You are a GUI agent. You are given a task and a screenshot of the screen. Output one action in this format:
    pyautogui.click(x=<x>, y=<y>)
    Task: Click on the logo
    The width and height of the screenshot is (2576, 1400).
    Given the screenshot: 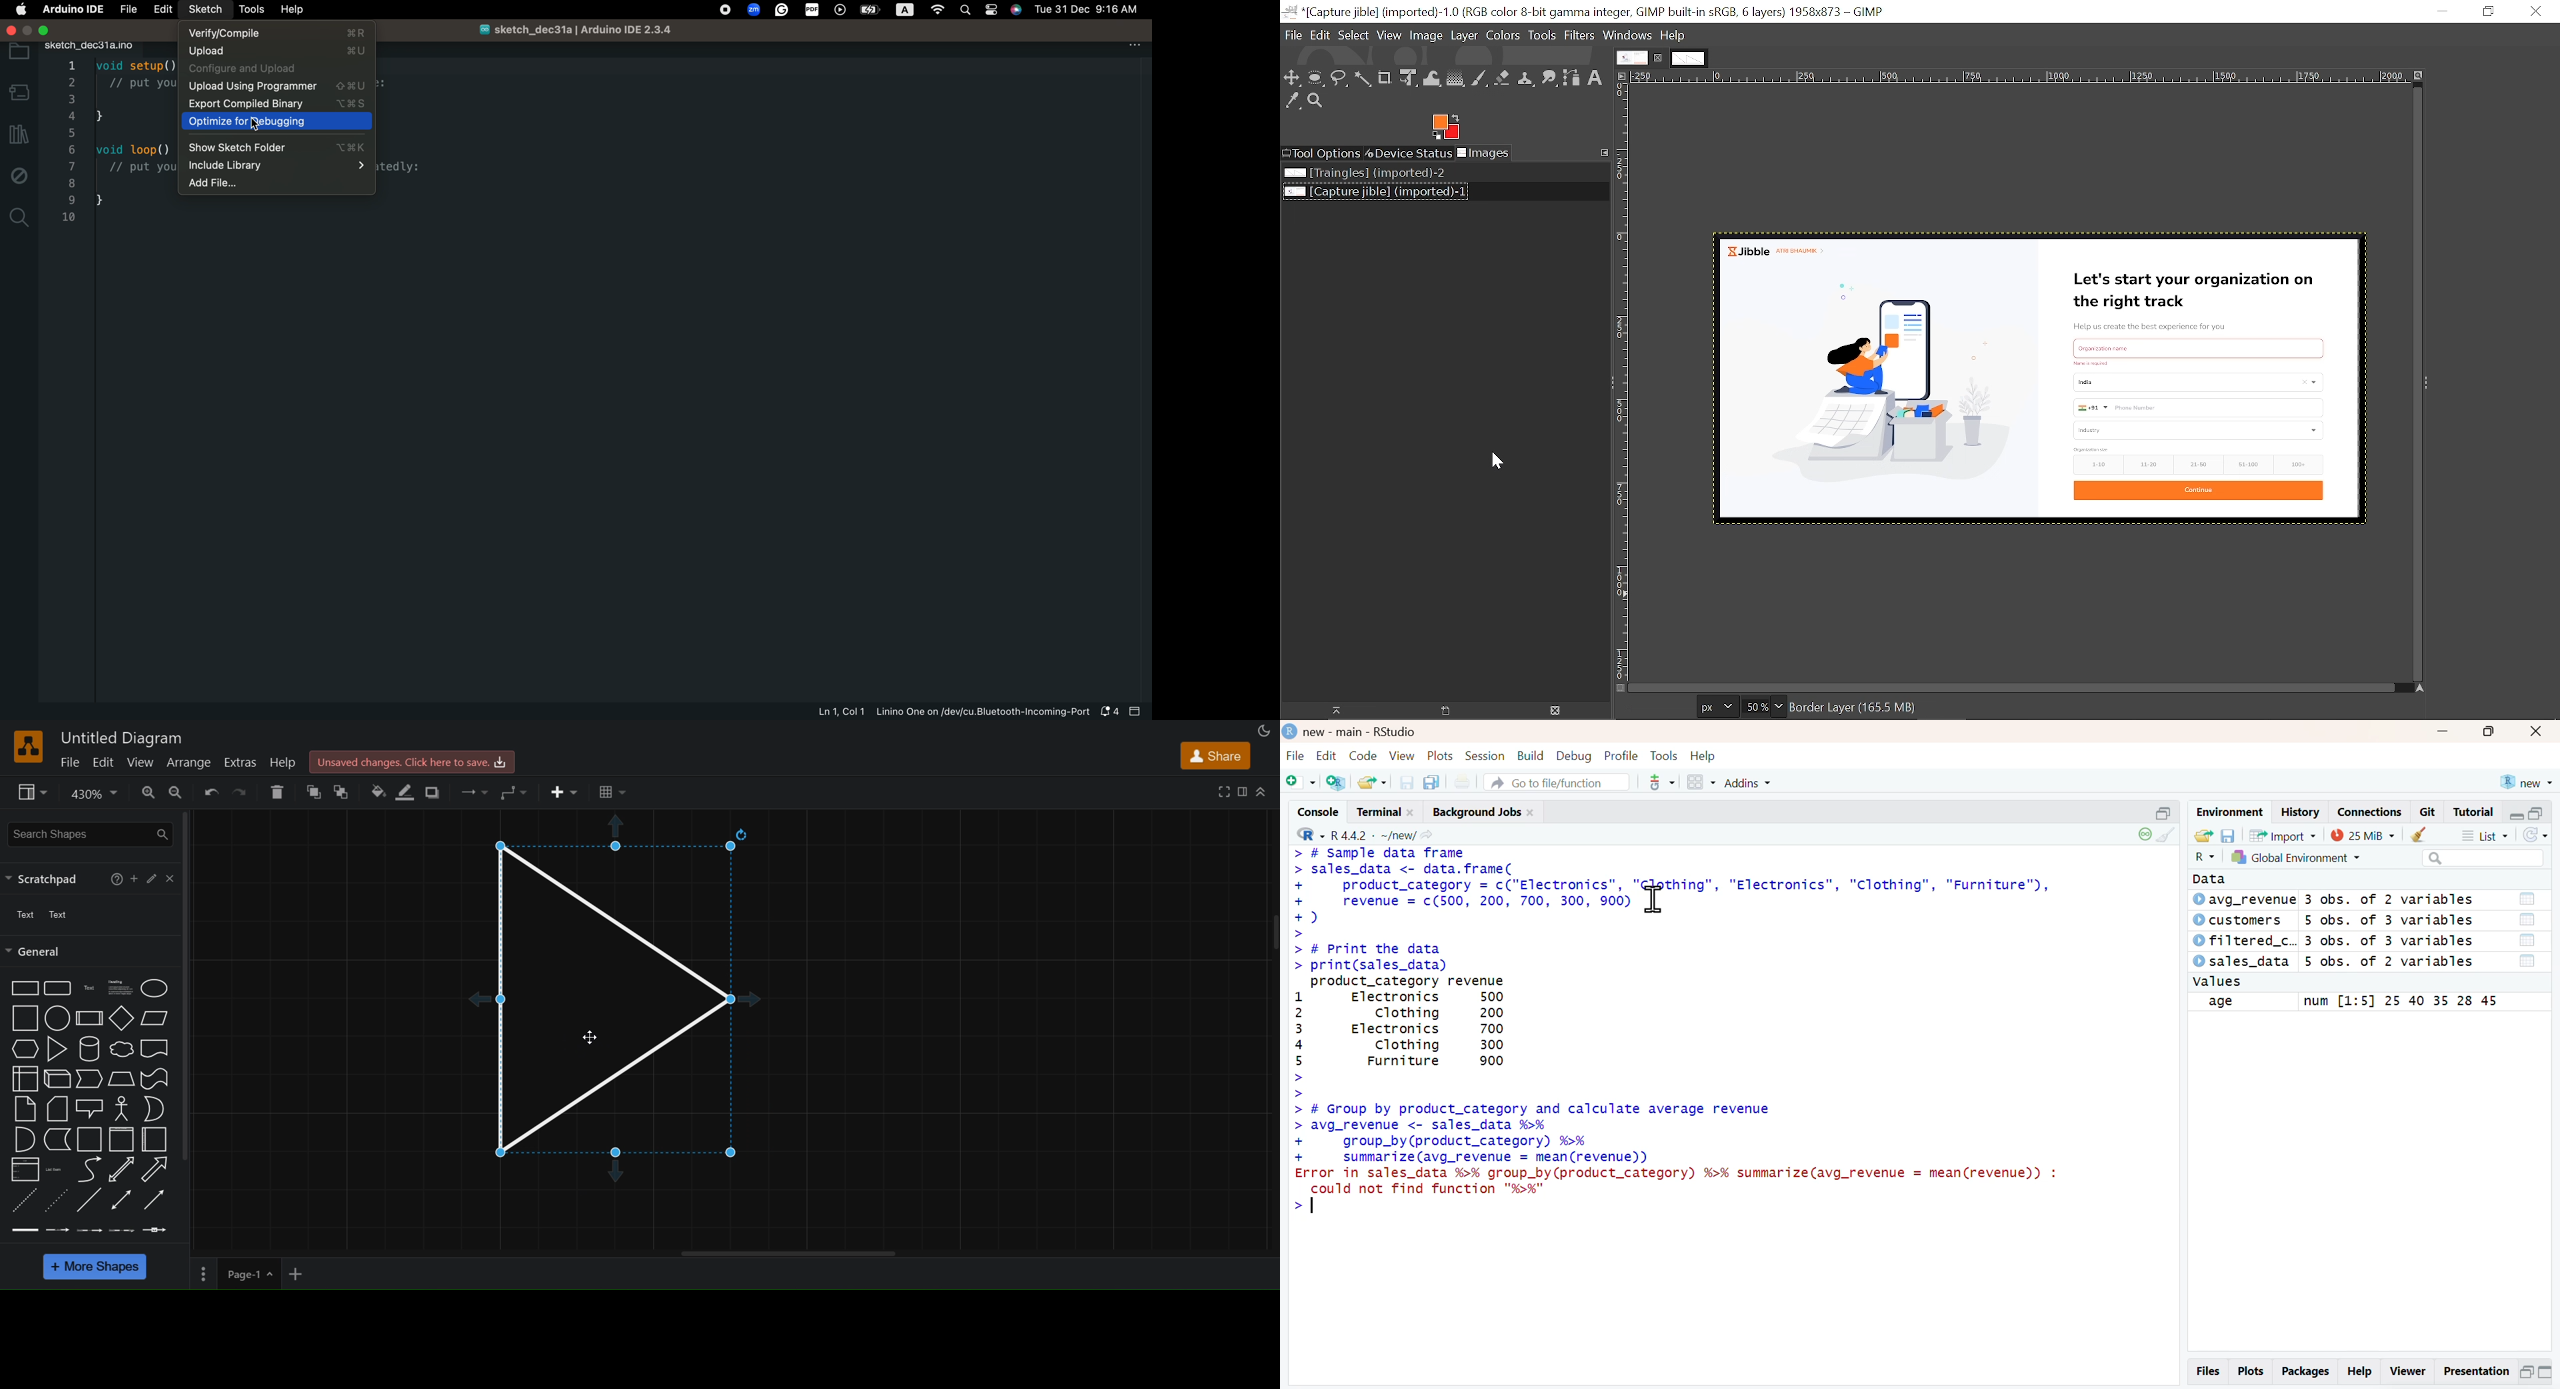 What is the action you would take?
    pyautogui.click(x=27, y=747)
    